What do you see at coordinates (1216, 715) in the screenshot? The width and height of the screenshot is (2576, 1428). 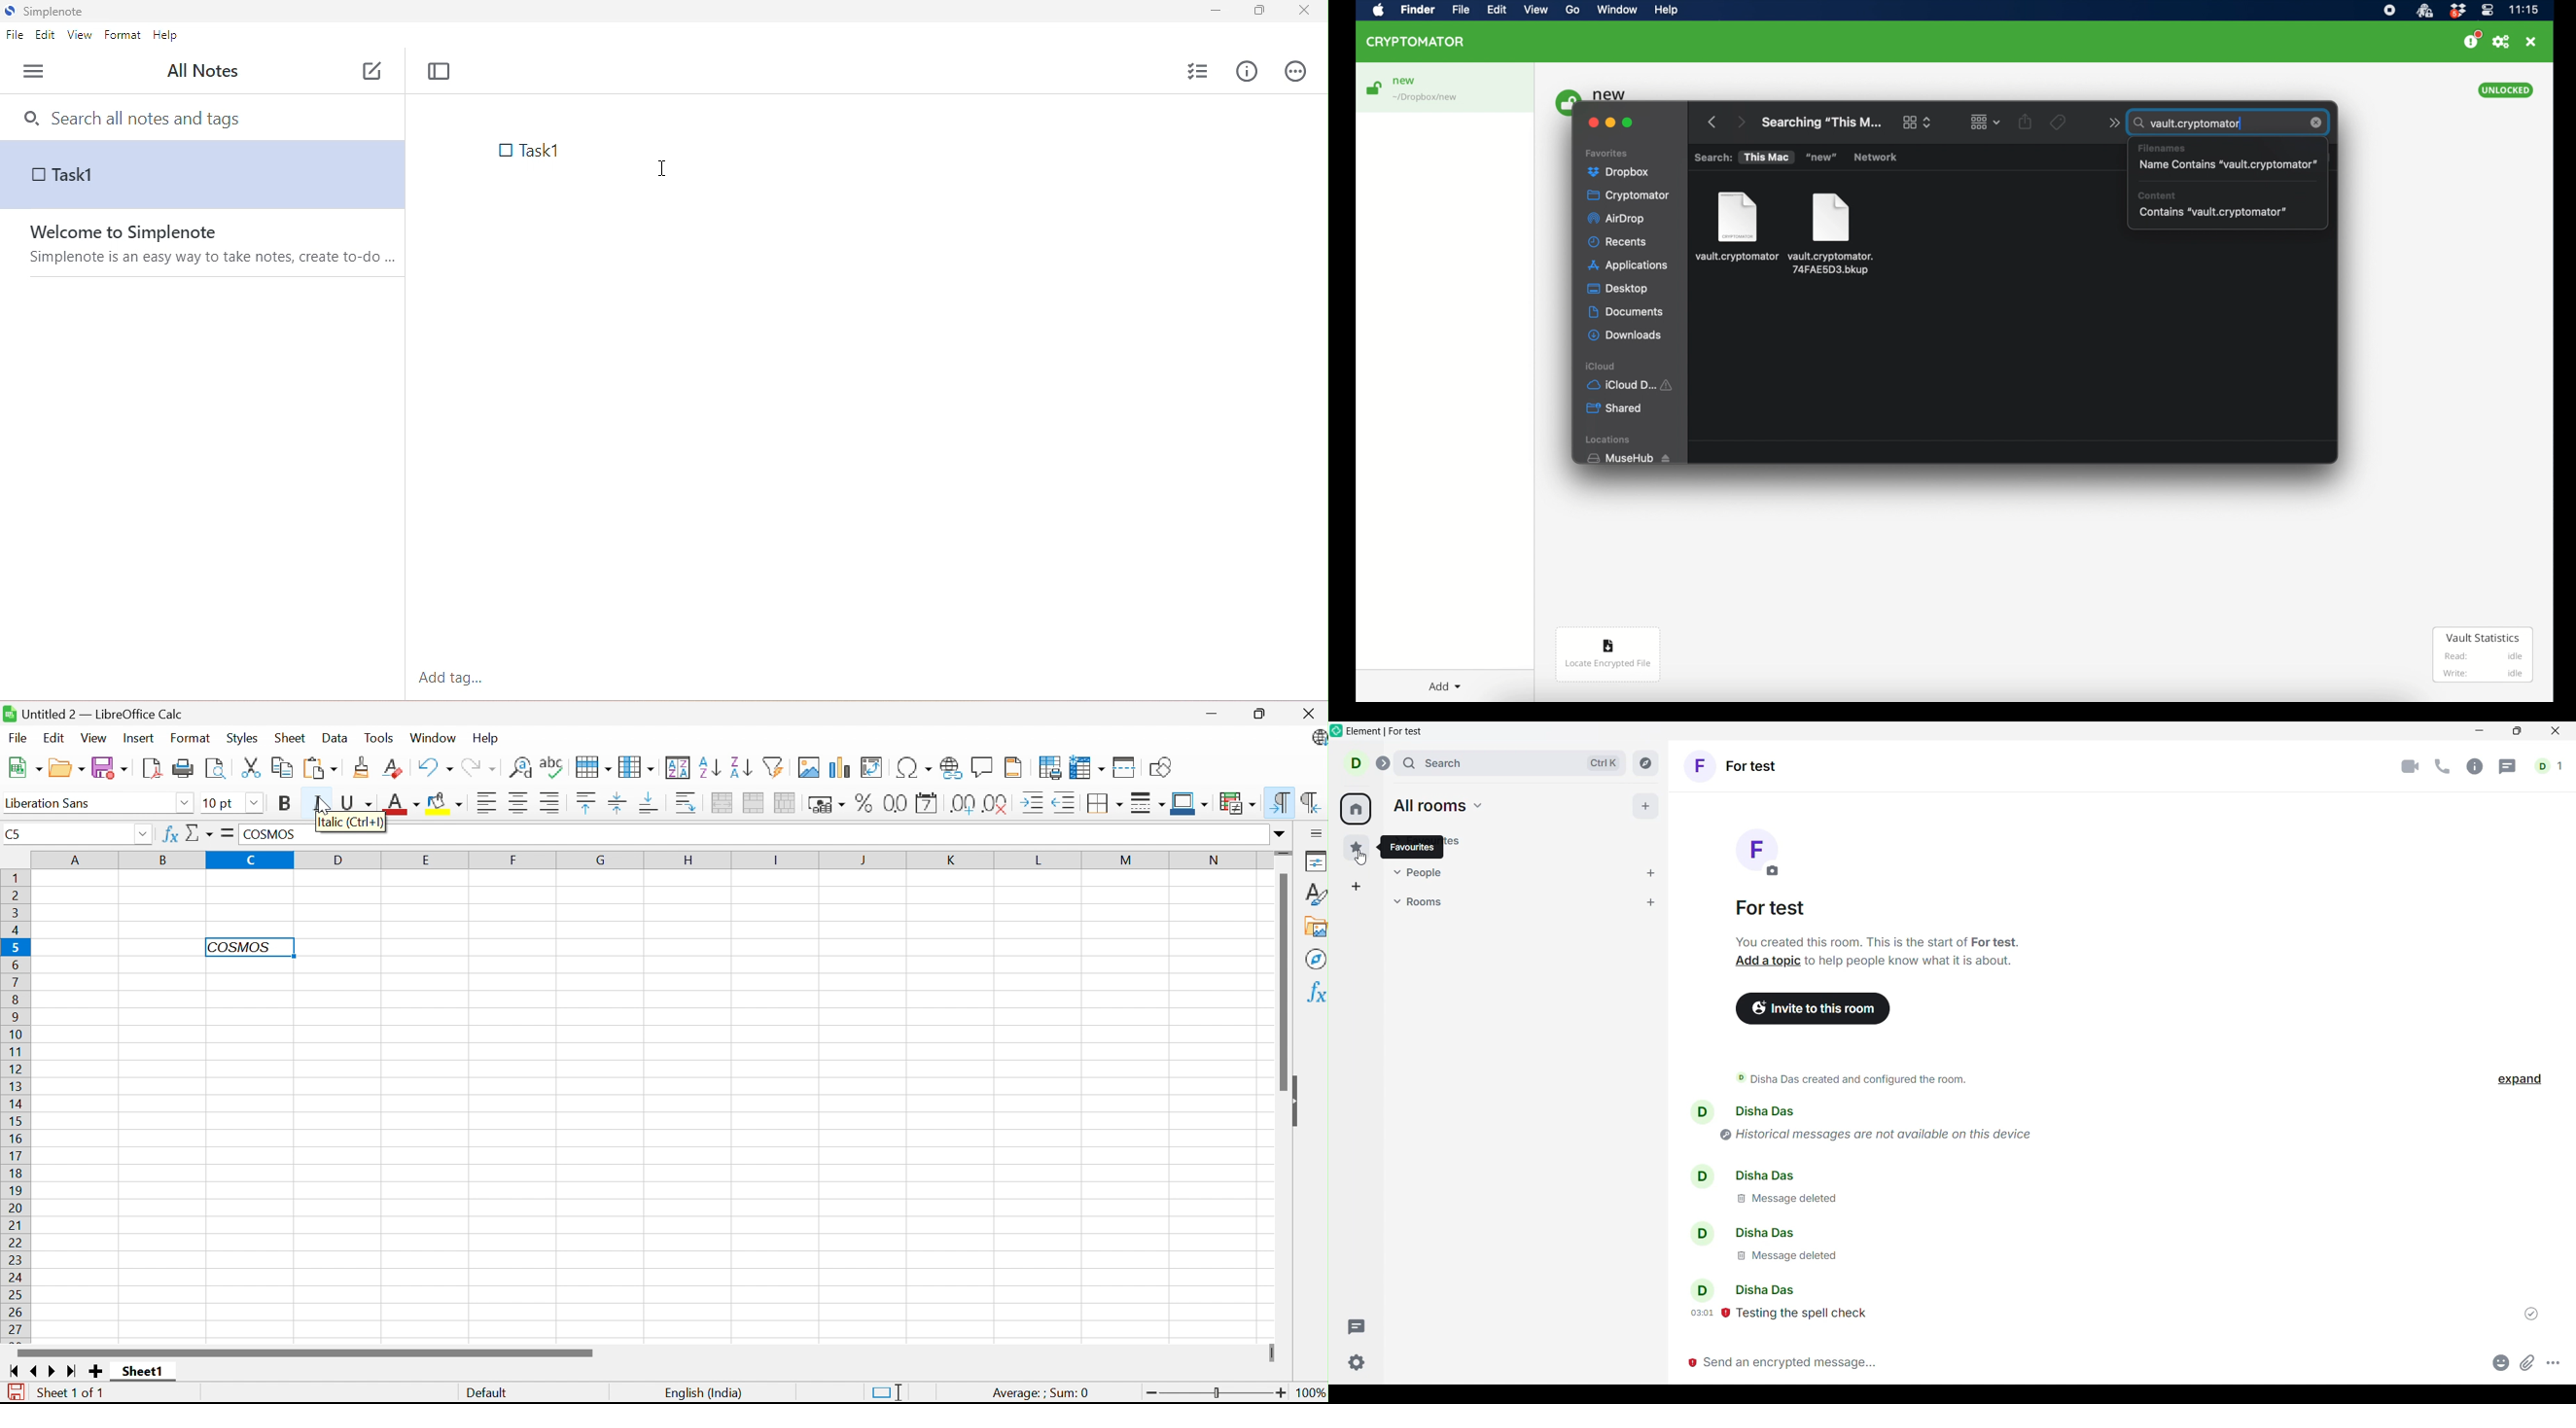 I see `Minimize` at bounding box center [1216, 715].